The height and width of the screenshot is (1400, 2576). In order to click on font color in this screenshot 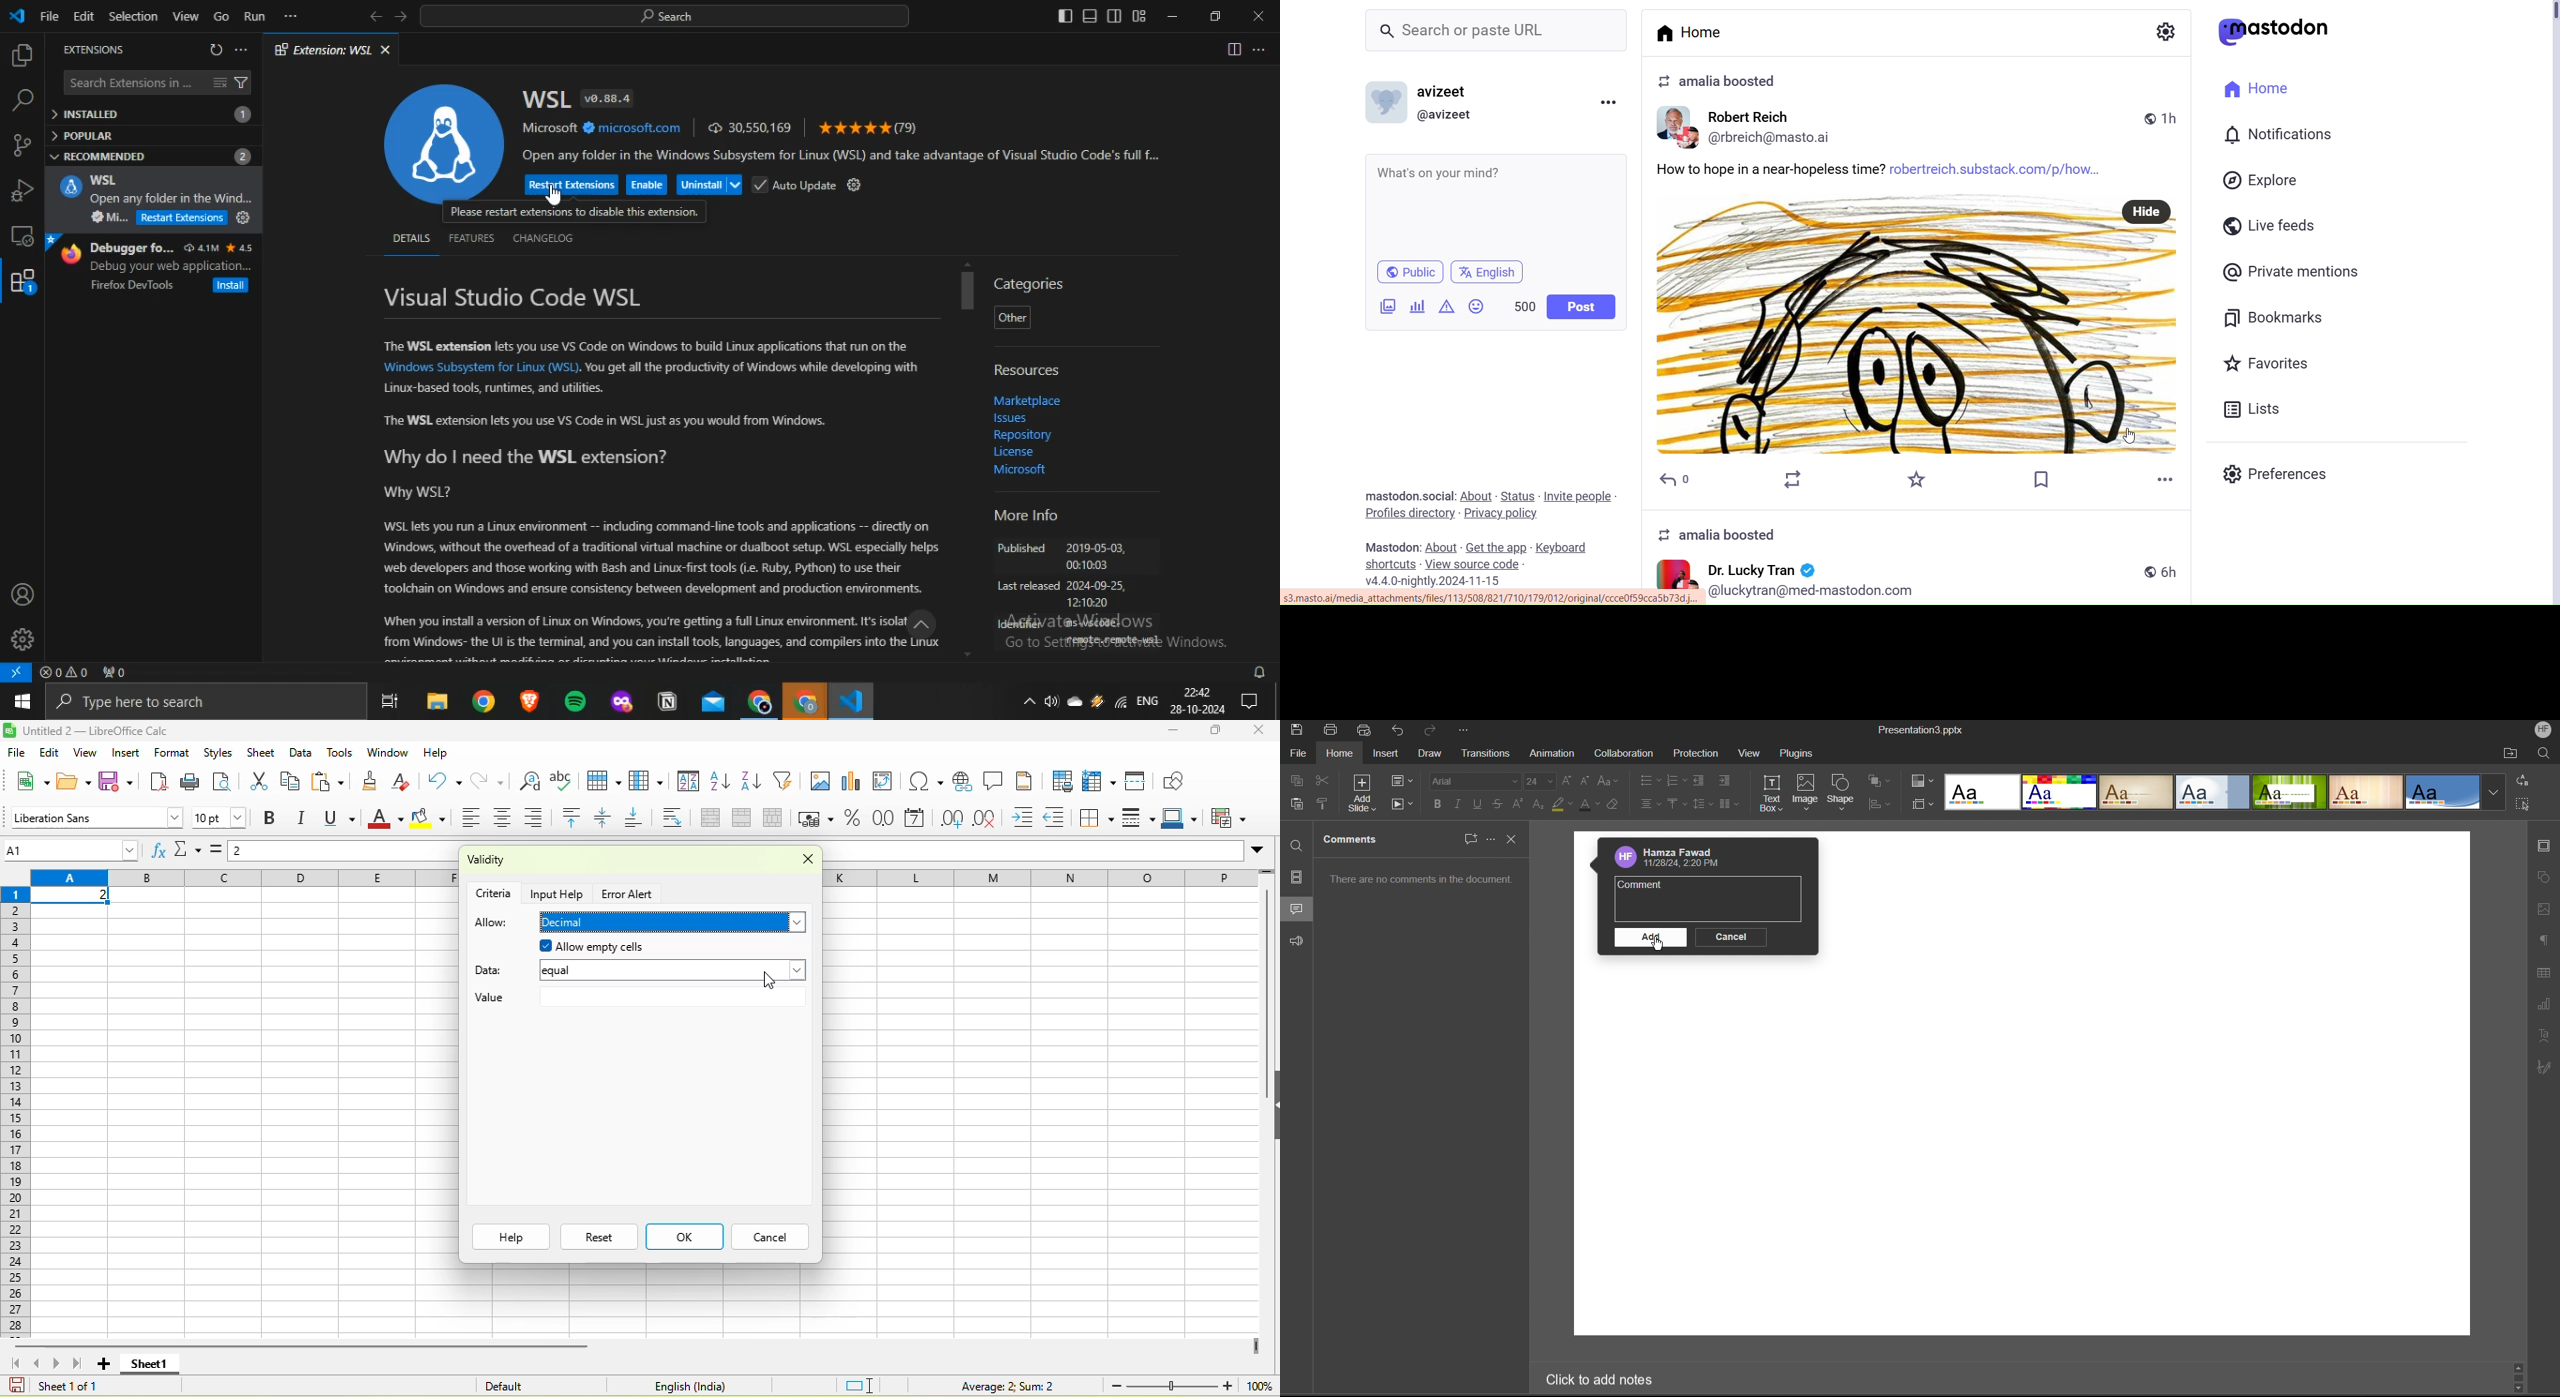, I will do `click(386, 819)`.